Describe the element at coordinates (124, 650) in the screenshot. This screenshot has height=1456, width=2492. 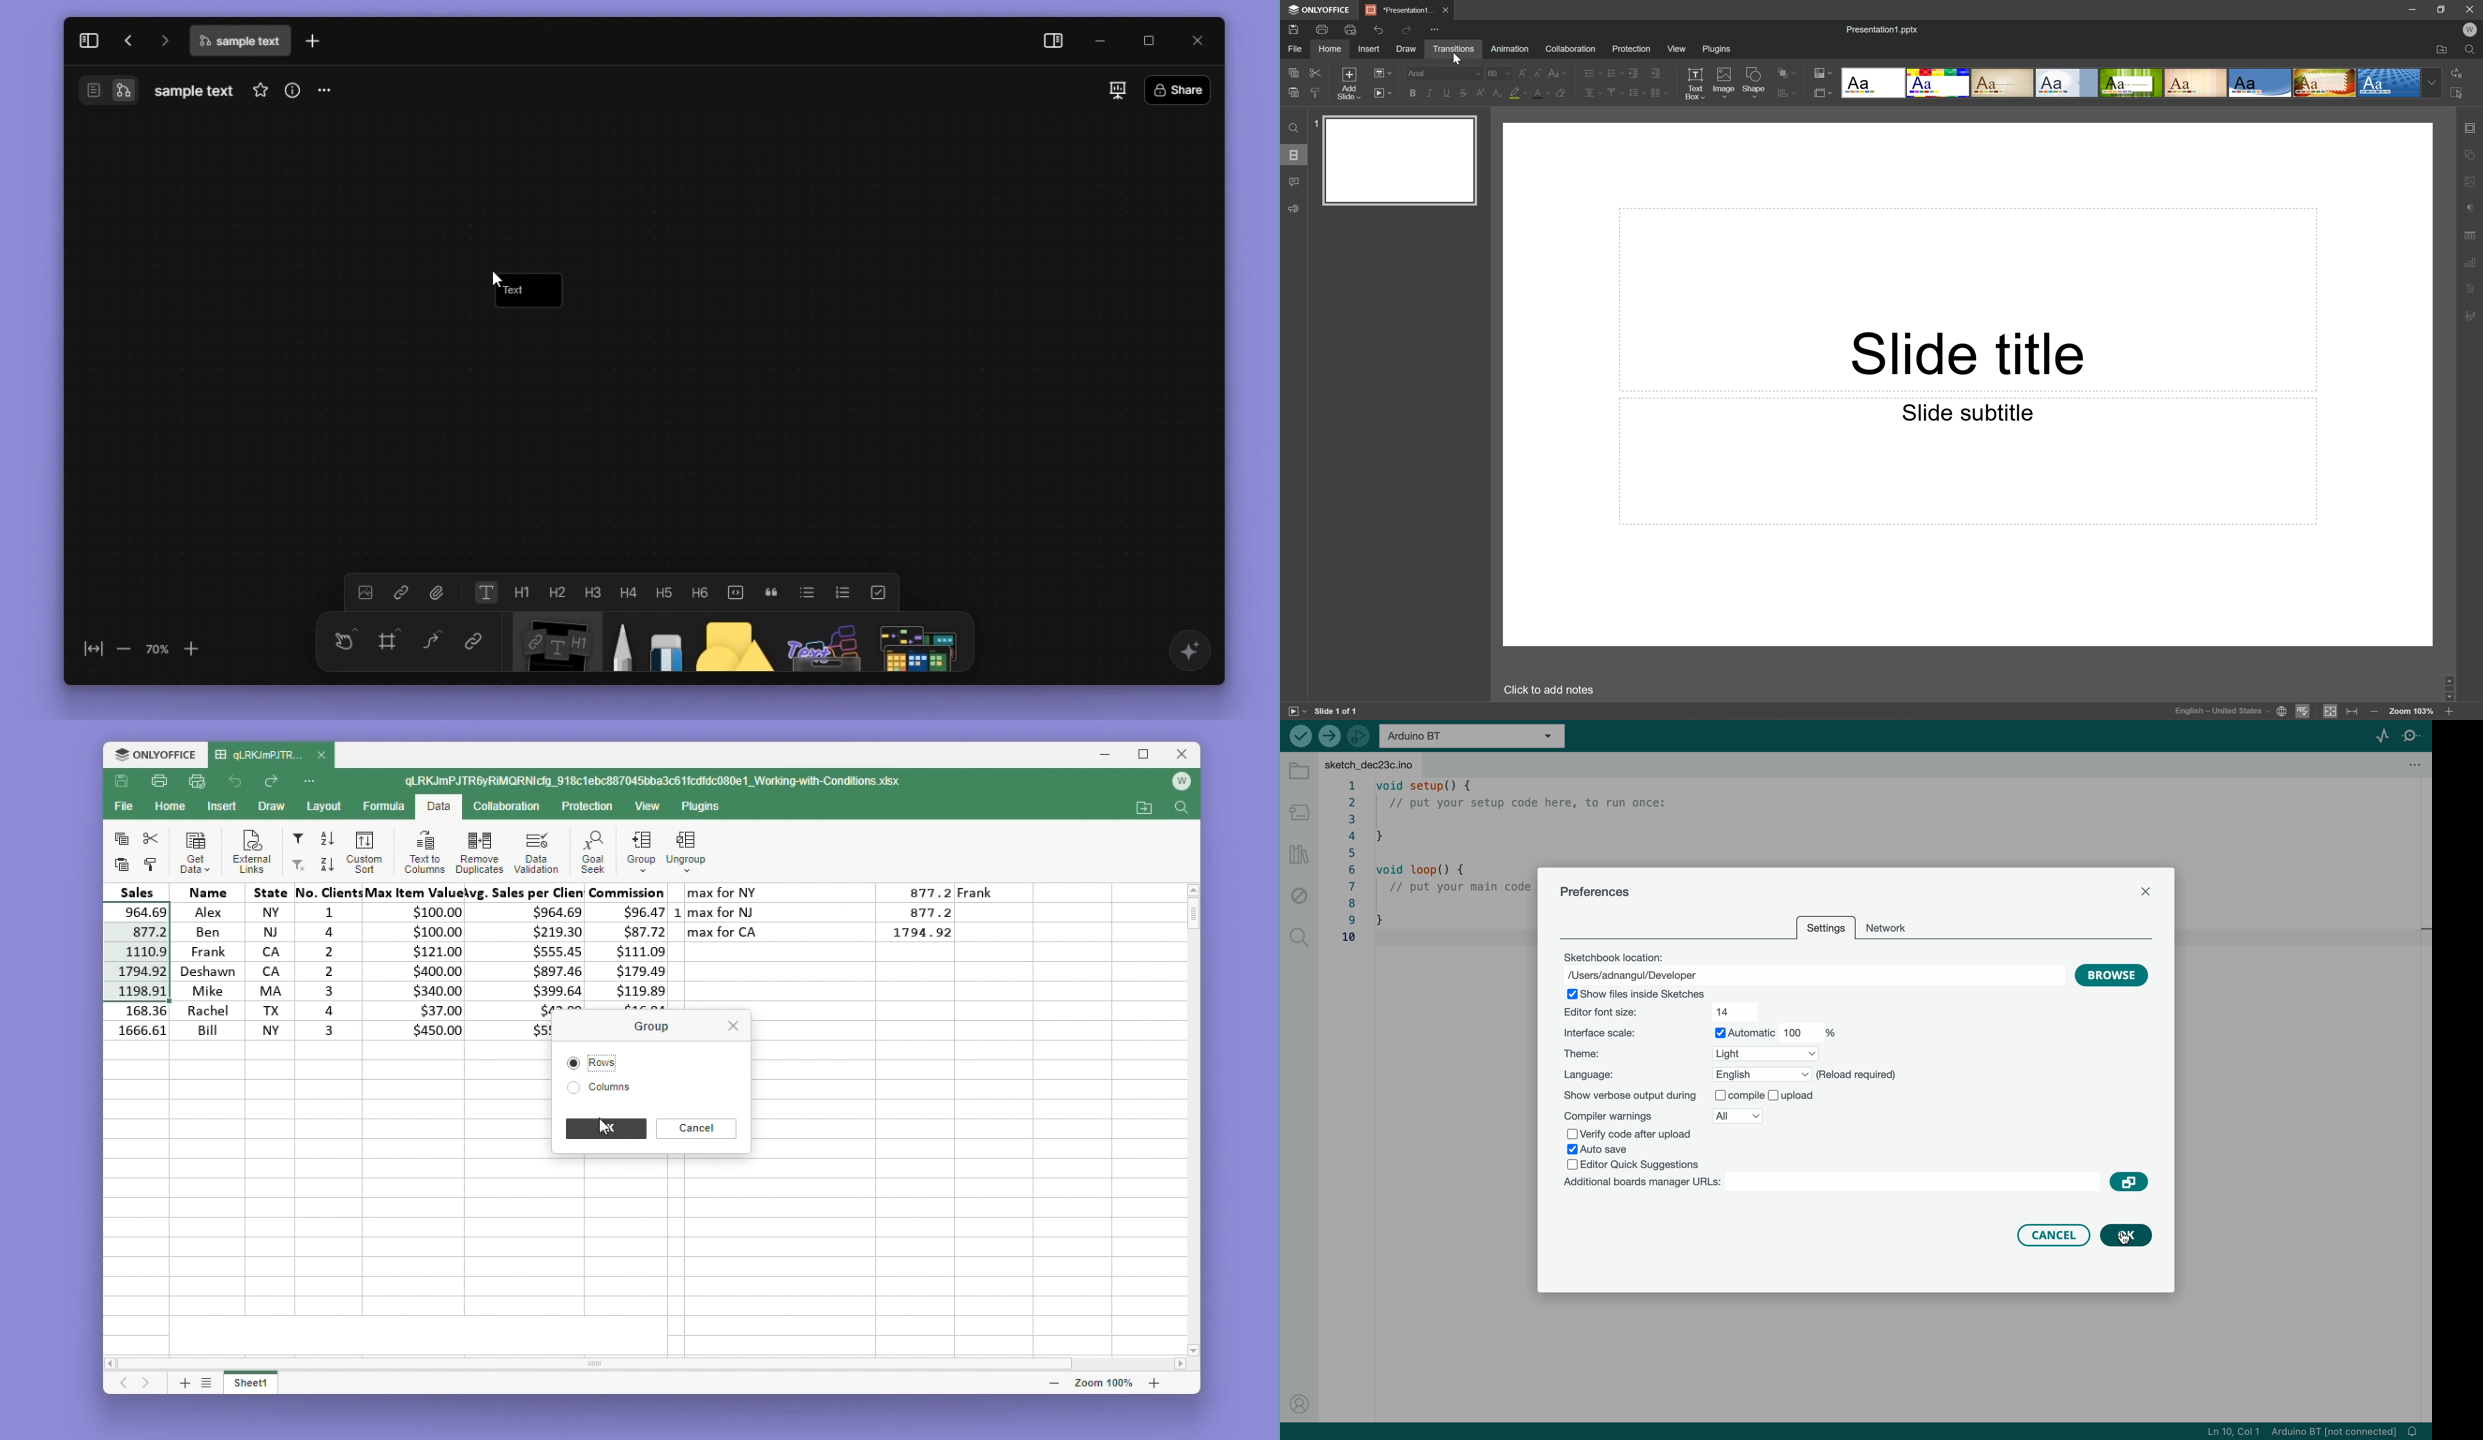
I see `zoom out` at that location.